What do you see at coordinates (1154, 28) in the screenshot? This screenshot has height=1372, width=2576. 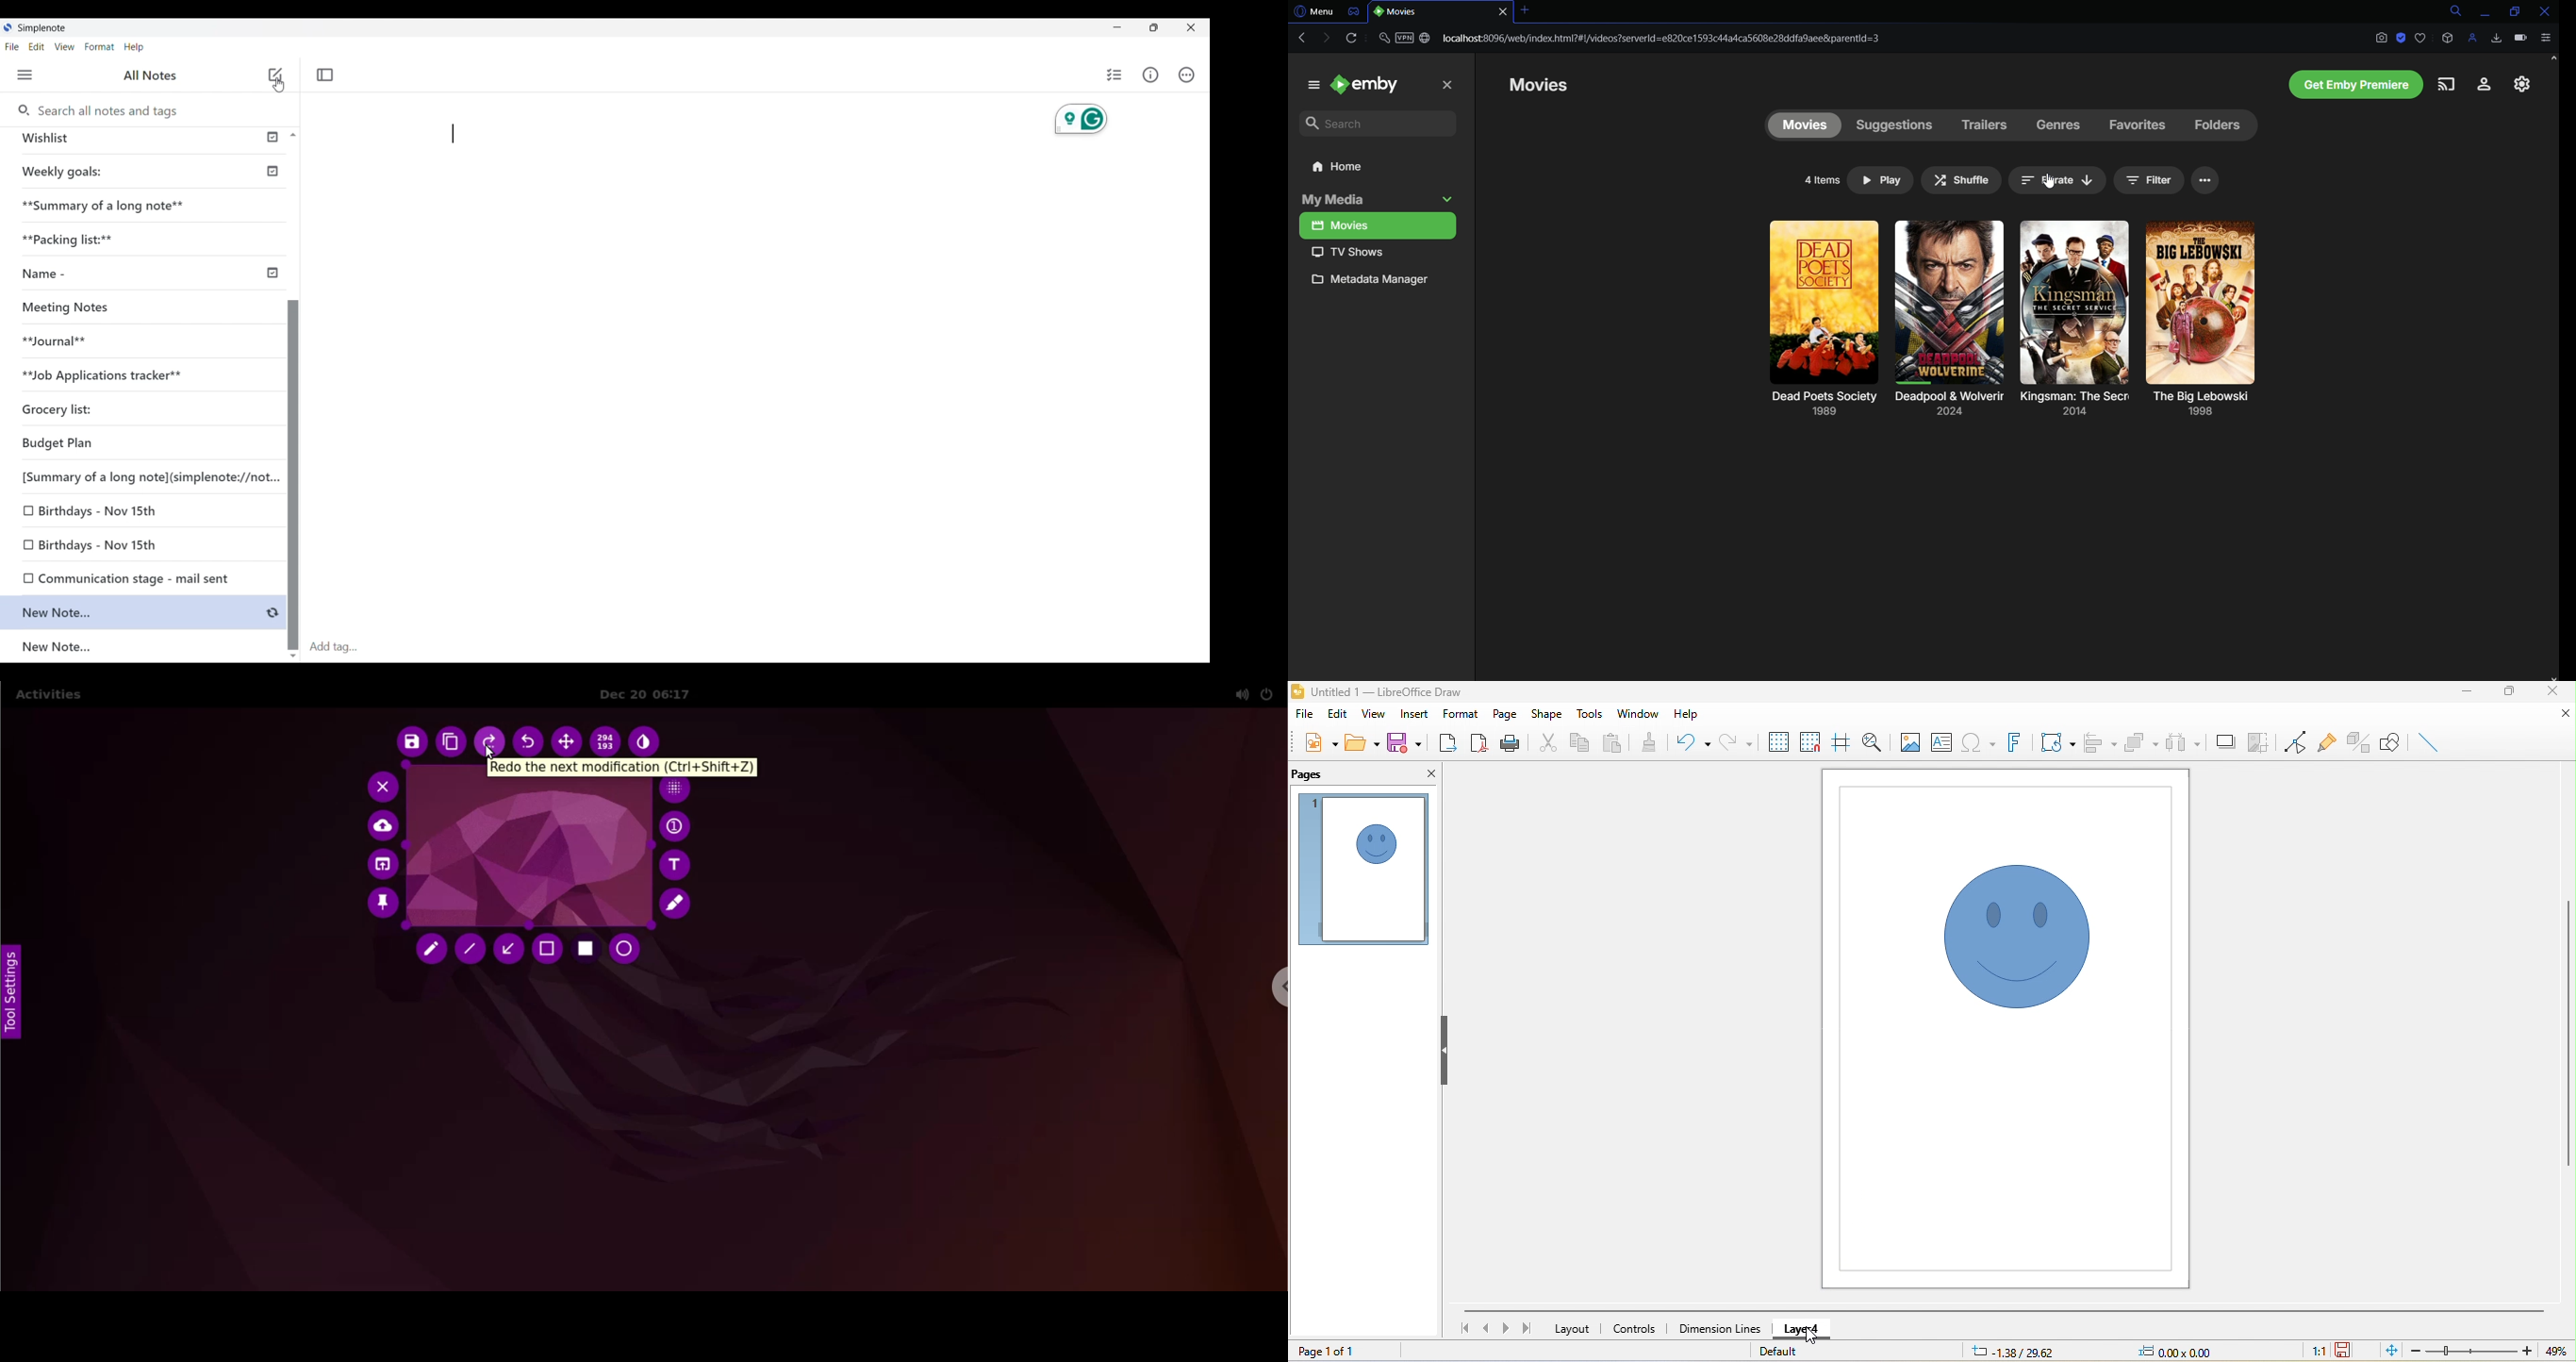 I see `Show interface in smaller tab` at bounding box center [1154, 28].